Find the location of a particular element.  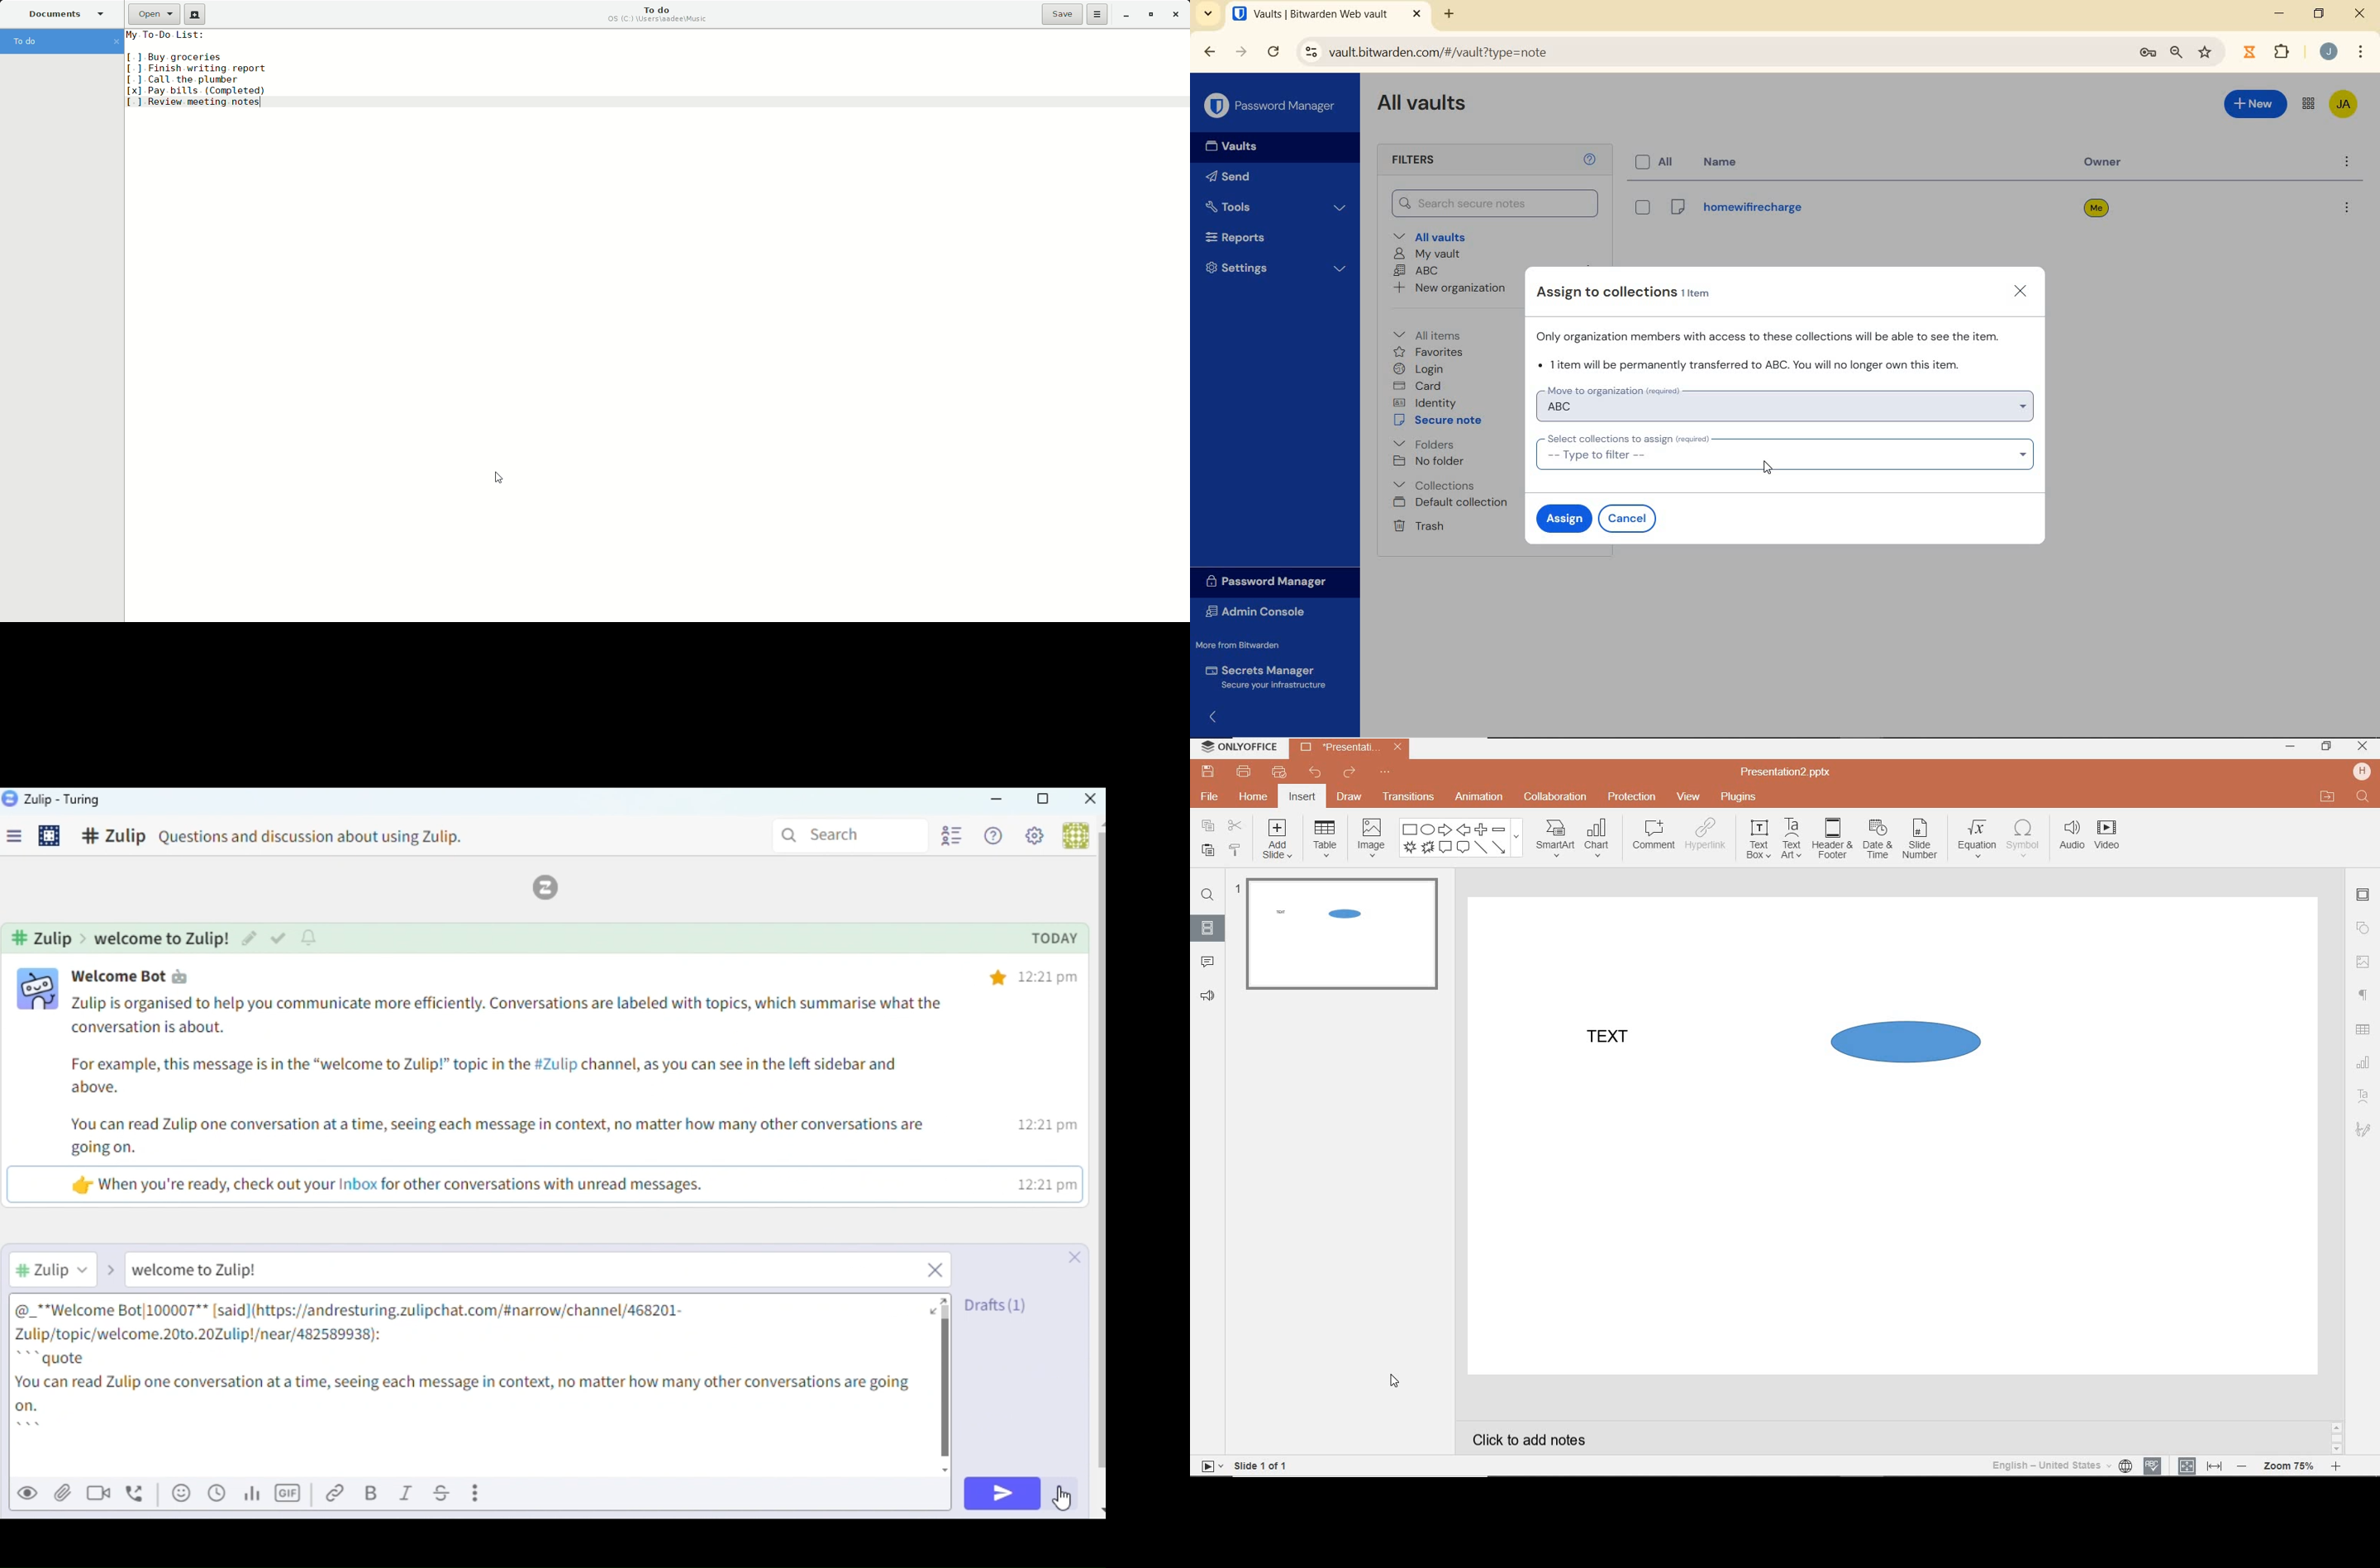

No folder is located at coordinates (1429, 462).